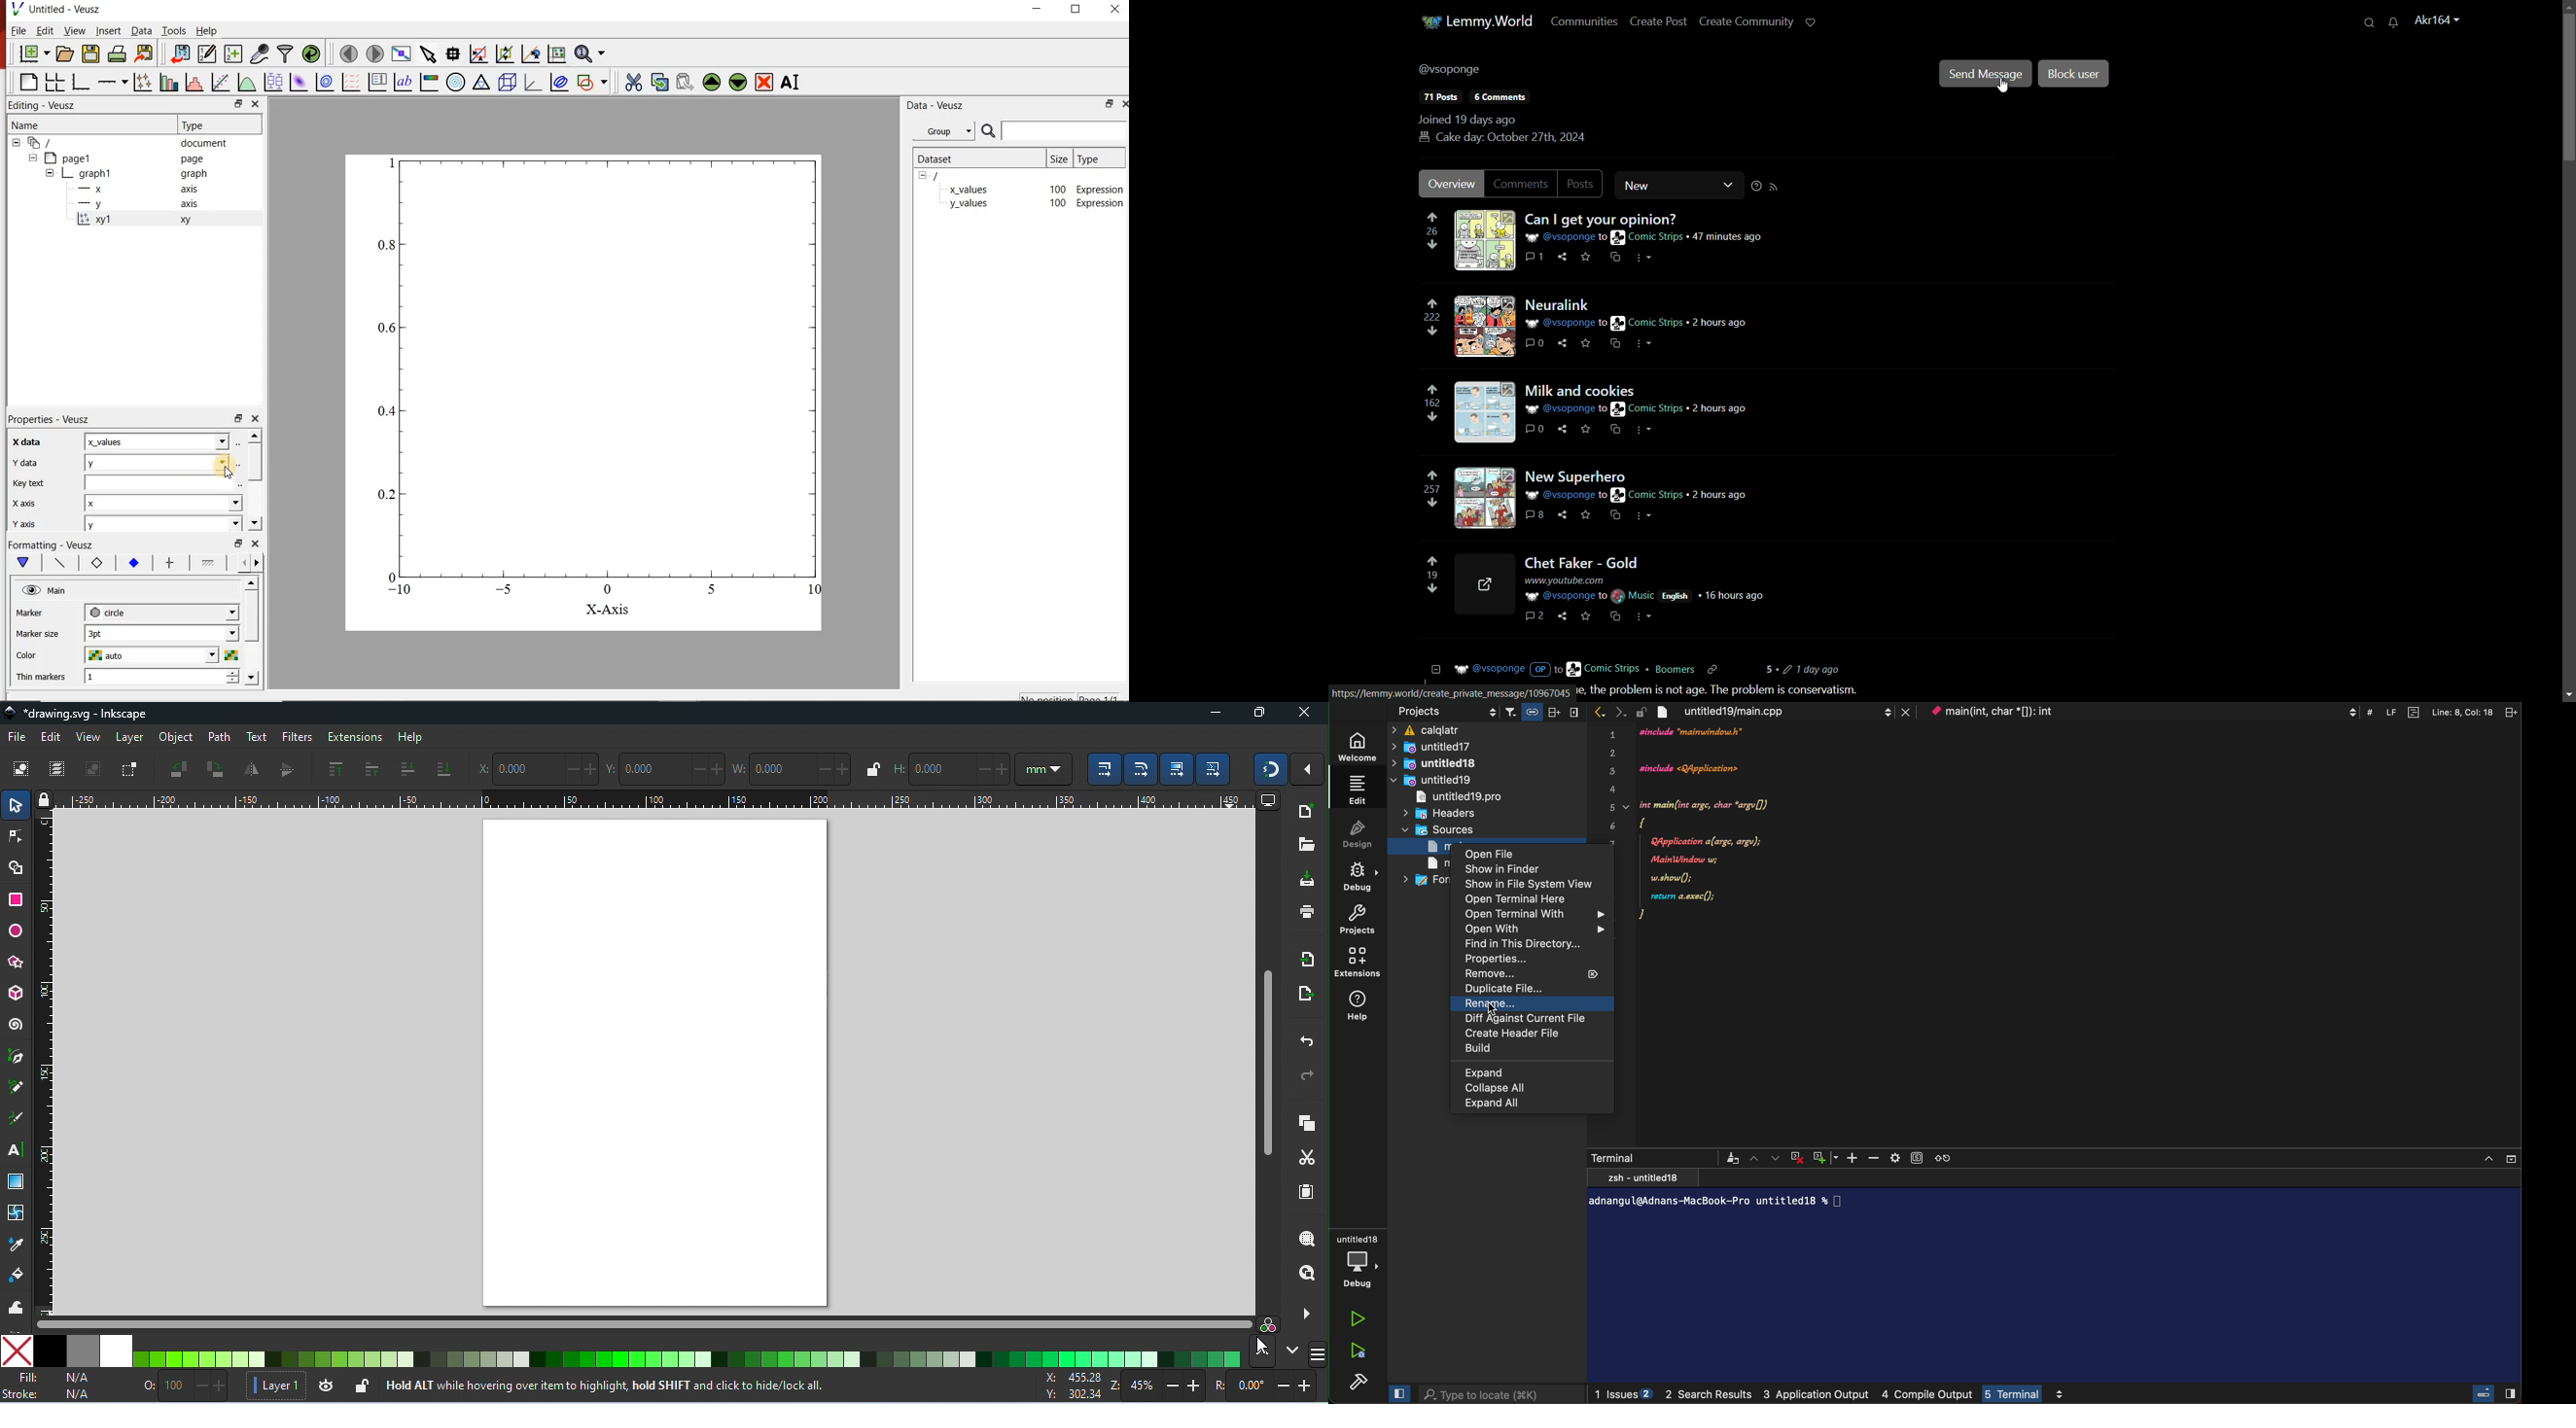 This screenshot has width=2576, height=1428. I want to click on Hold ALT while hovering over item to highlight, hold shift and click to hide/lock all, so click(605, 1382).